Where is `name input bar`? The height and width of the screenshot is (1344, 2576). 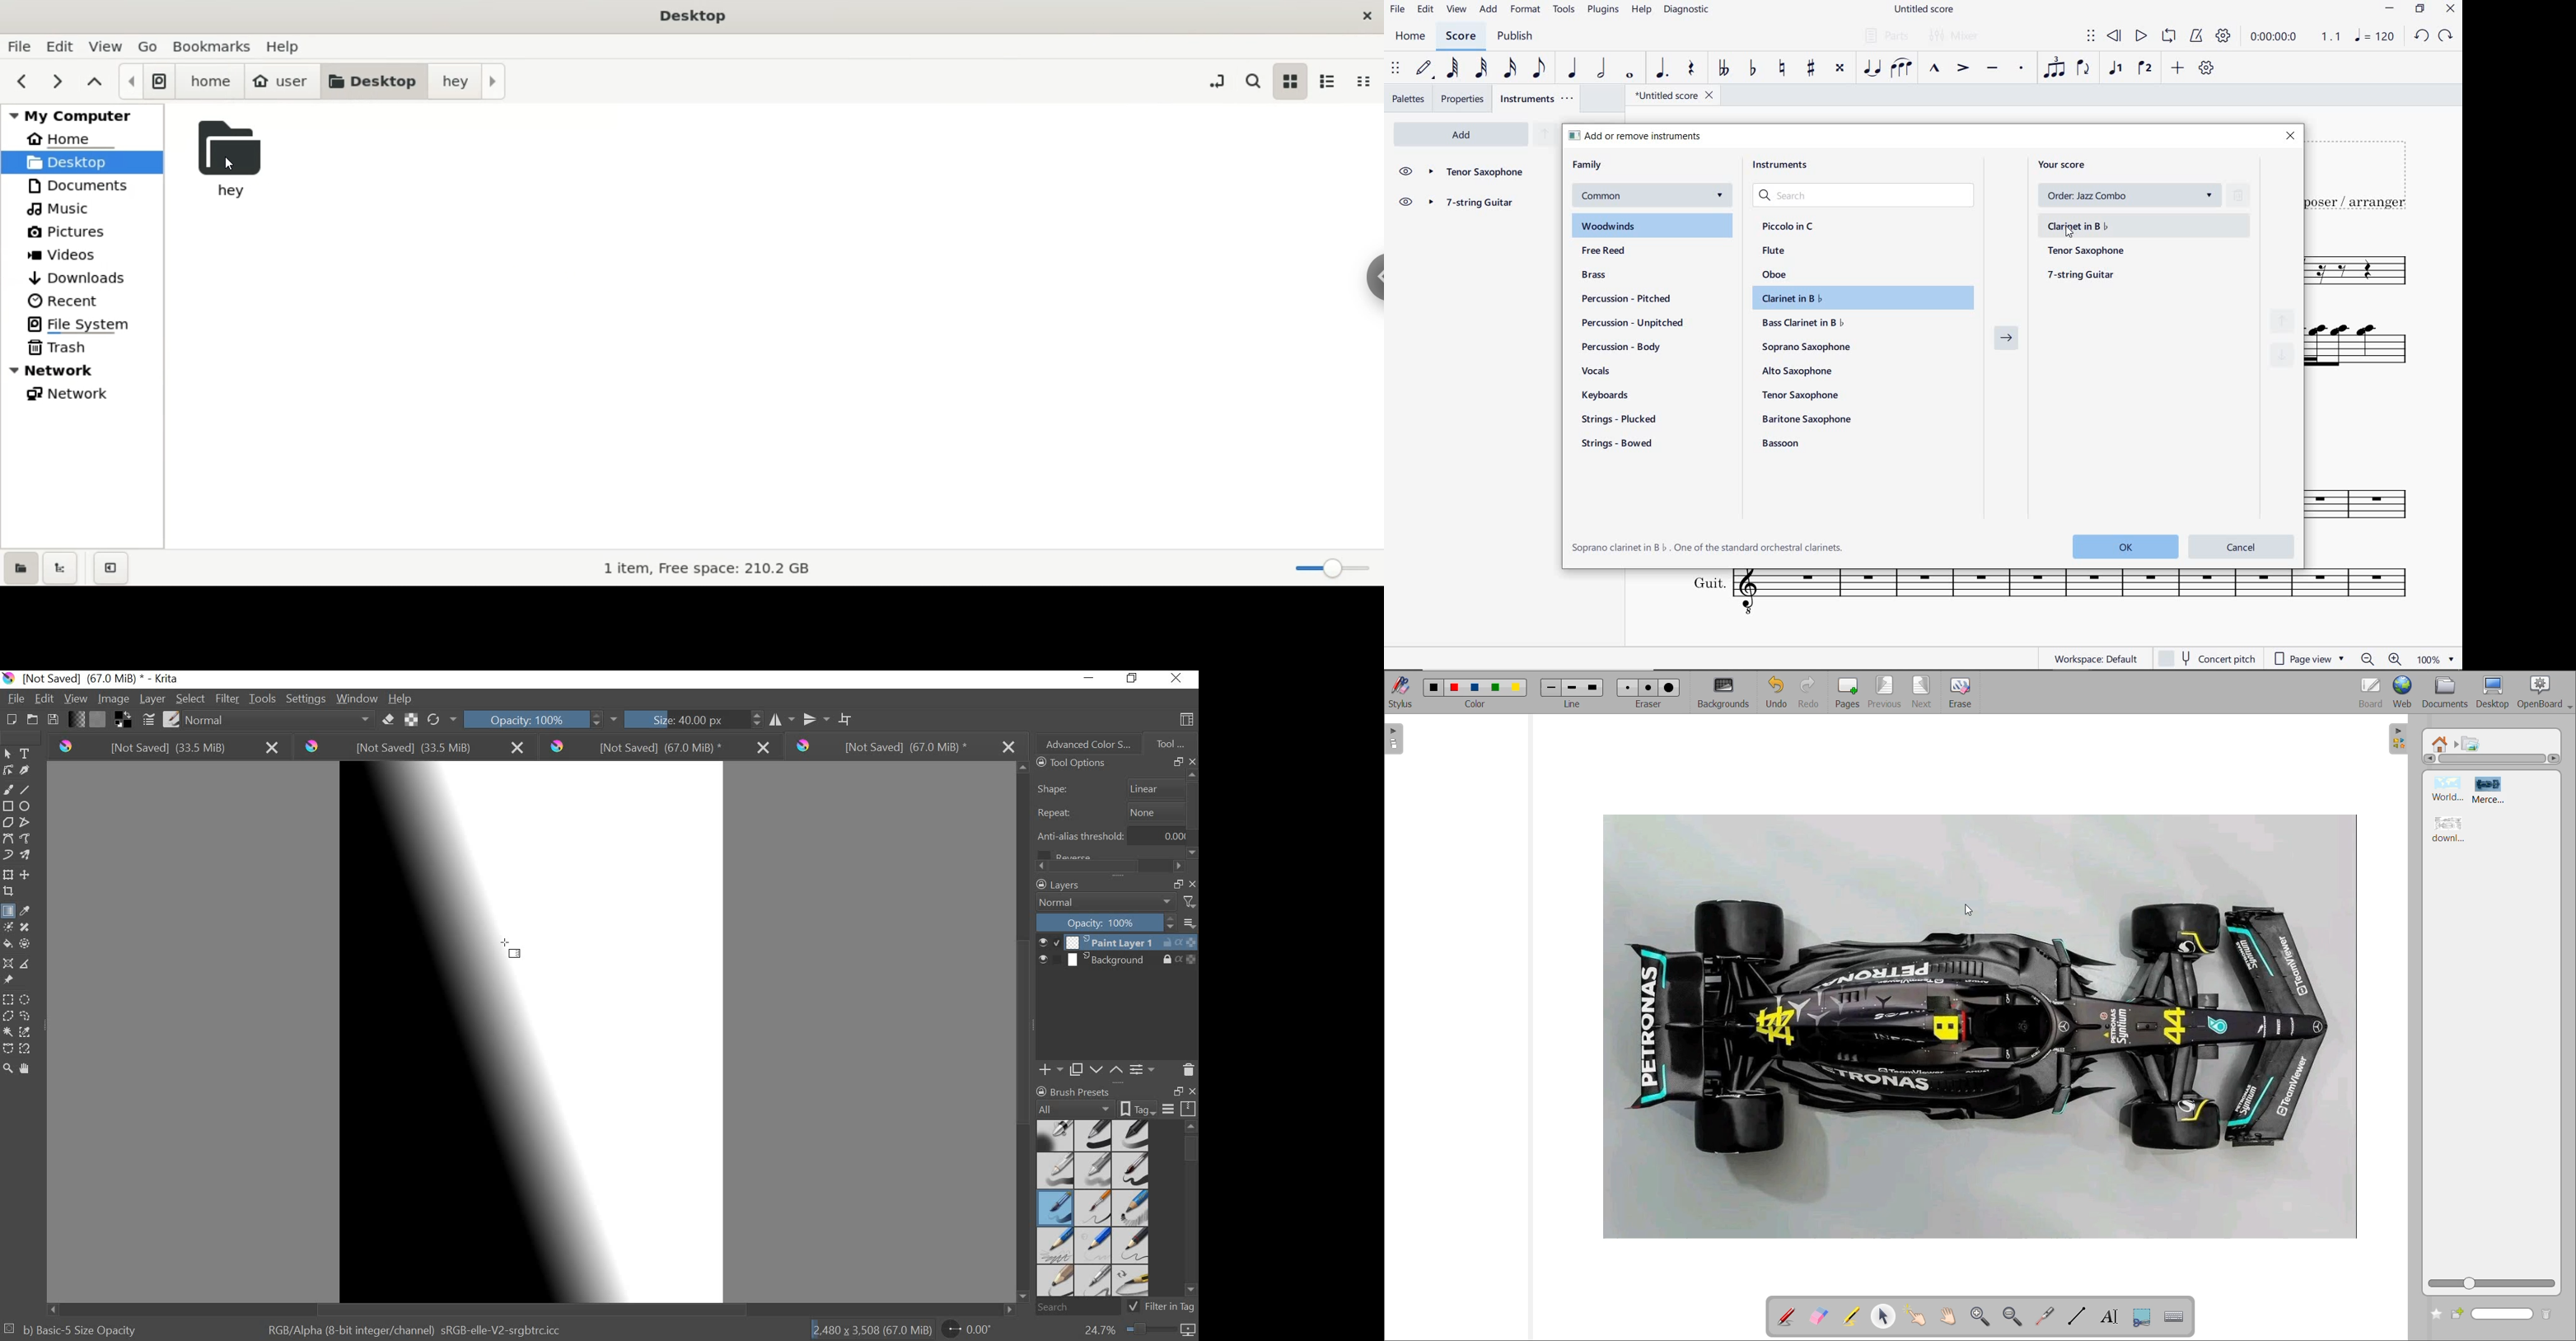 name input bar is located at coordinates (2502, 1314).